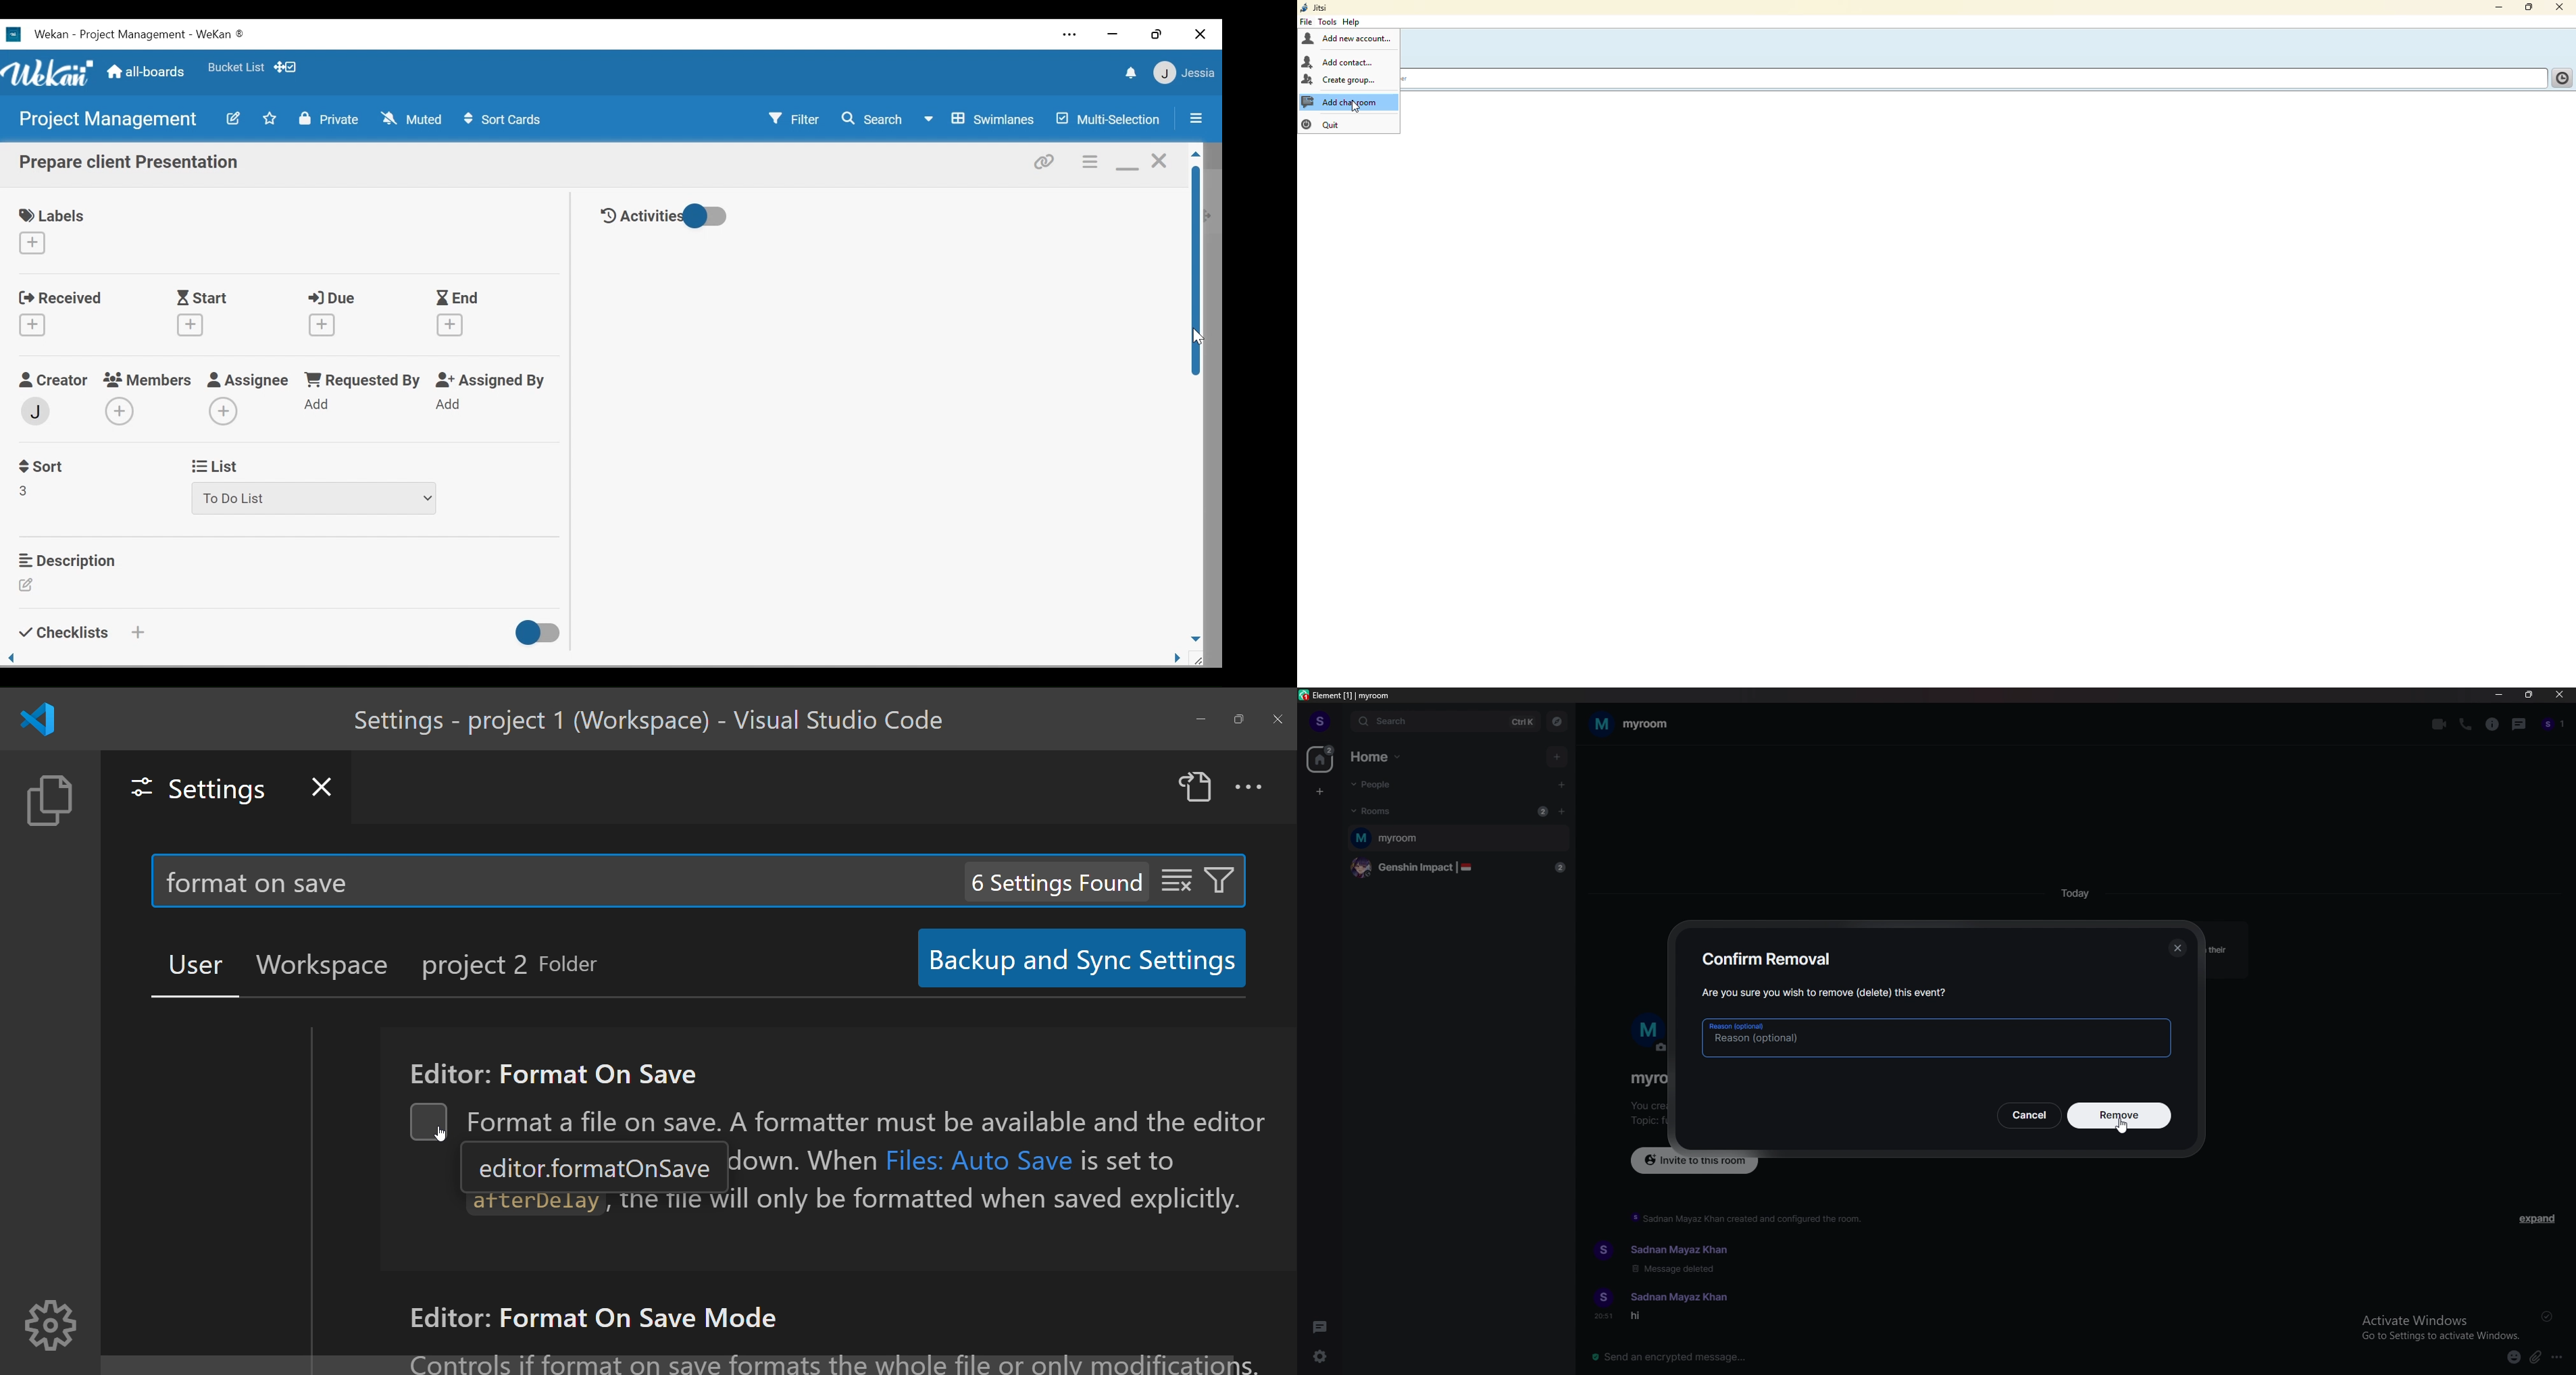 The width and height of the screenshot is (2576, 1400). Describe the element at coordinates (269, 118) in the screenshot. I see `Toggle favorites` at that location.